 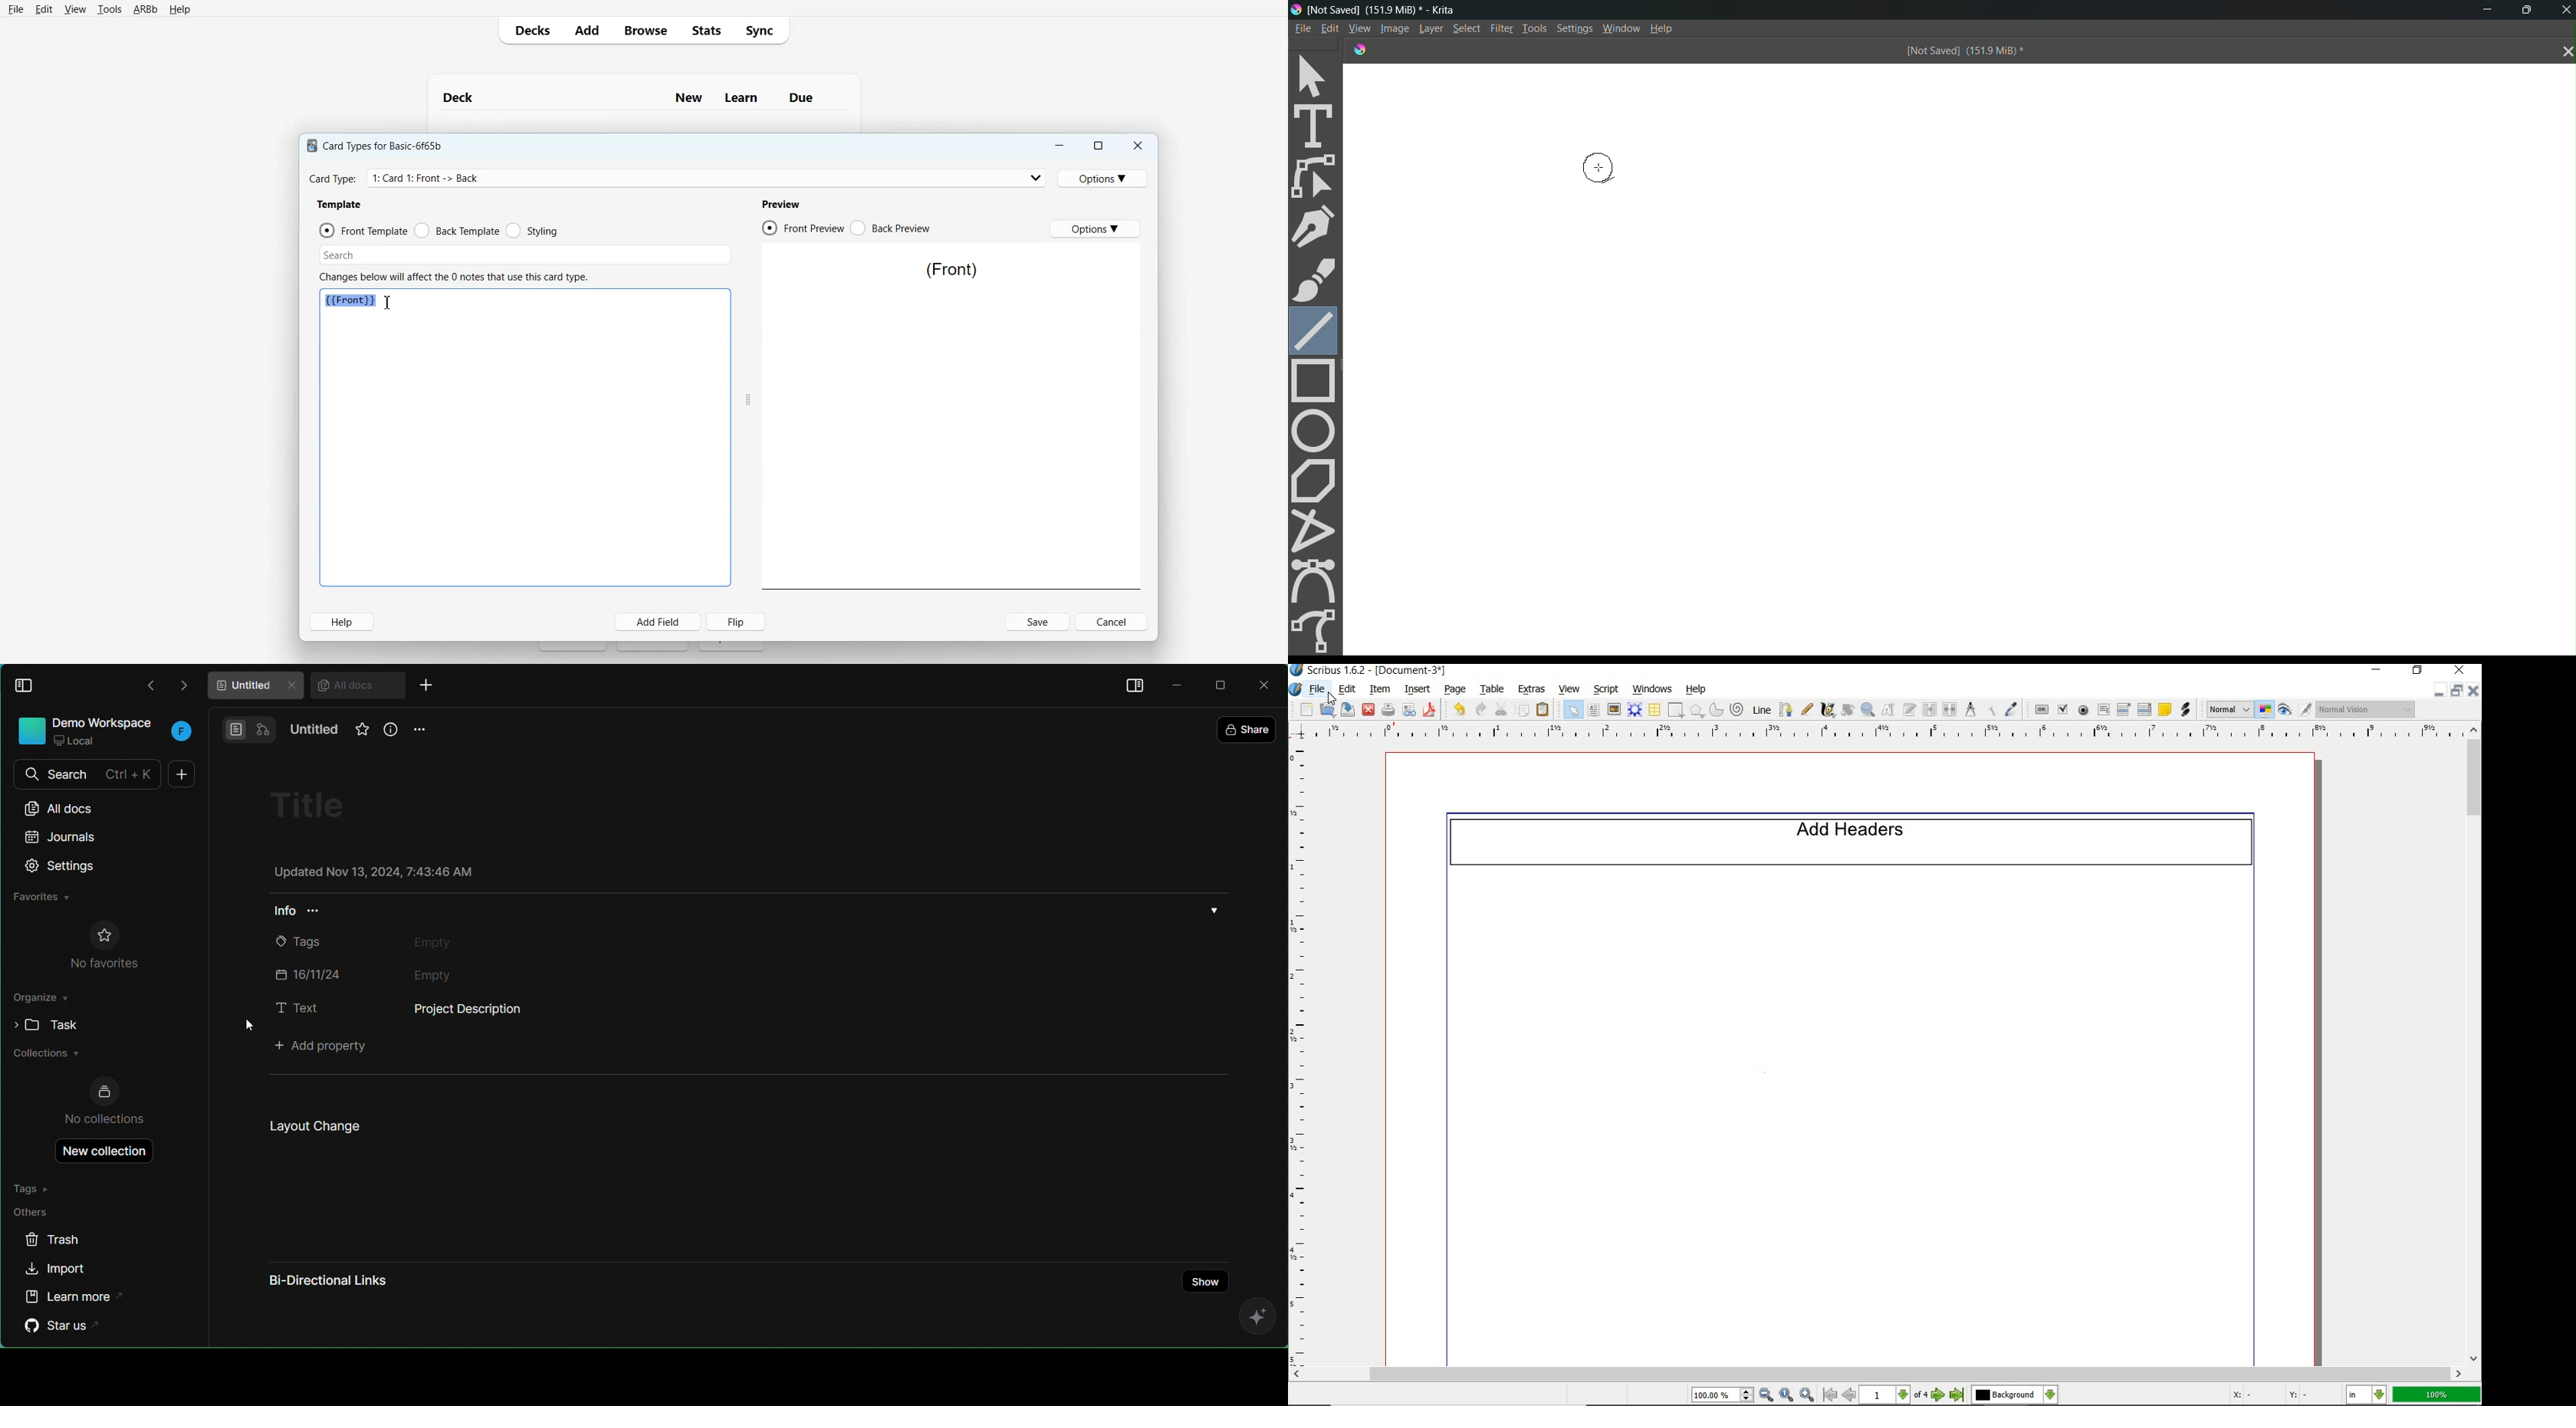 I want to click on select current zoom level, so click(x=1724, y=1395).